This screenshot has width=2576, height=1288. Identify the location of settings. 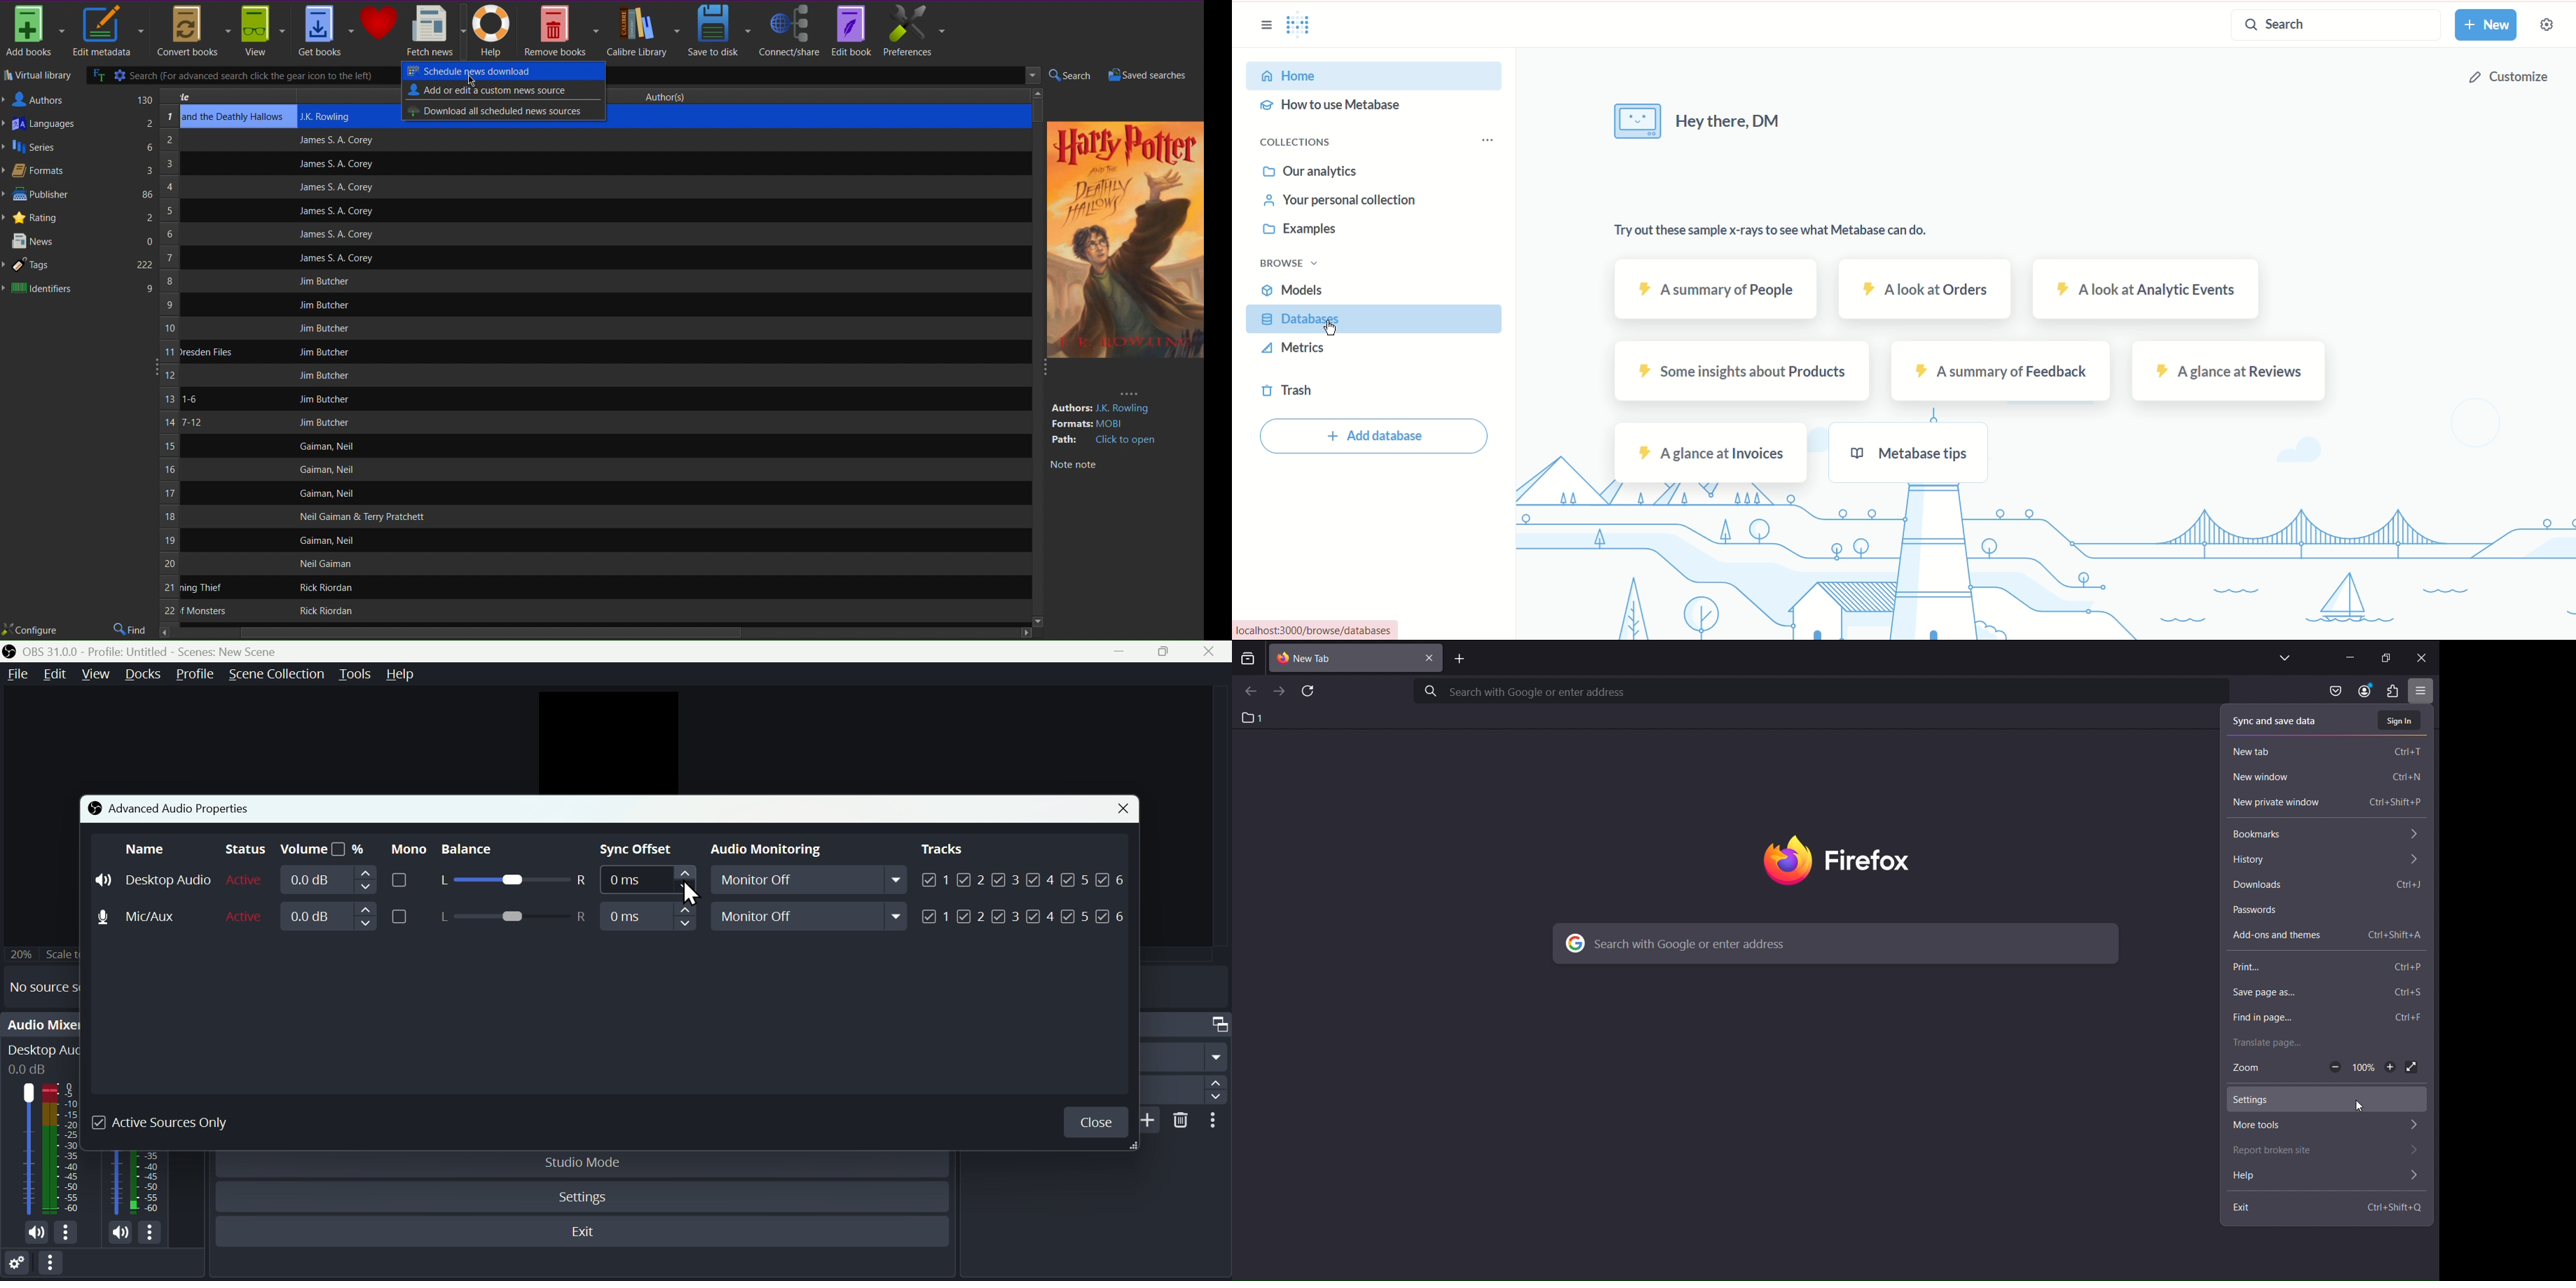
(2323, 1099).